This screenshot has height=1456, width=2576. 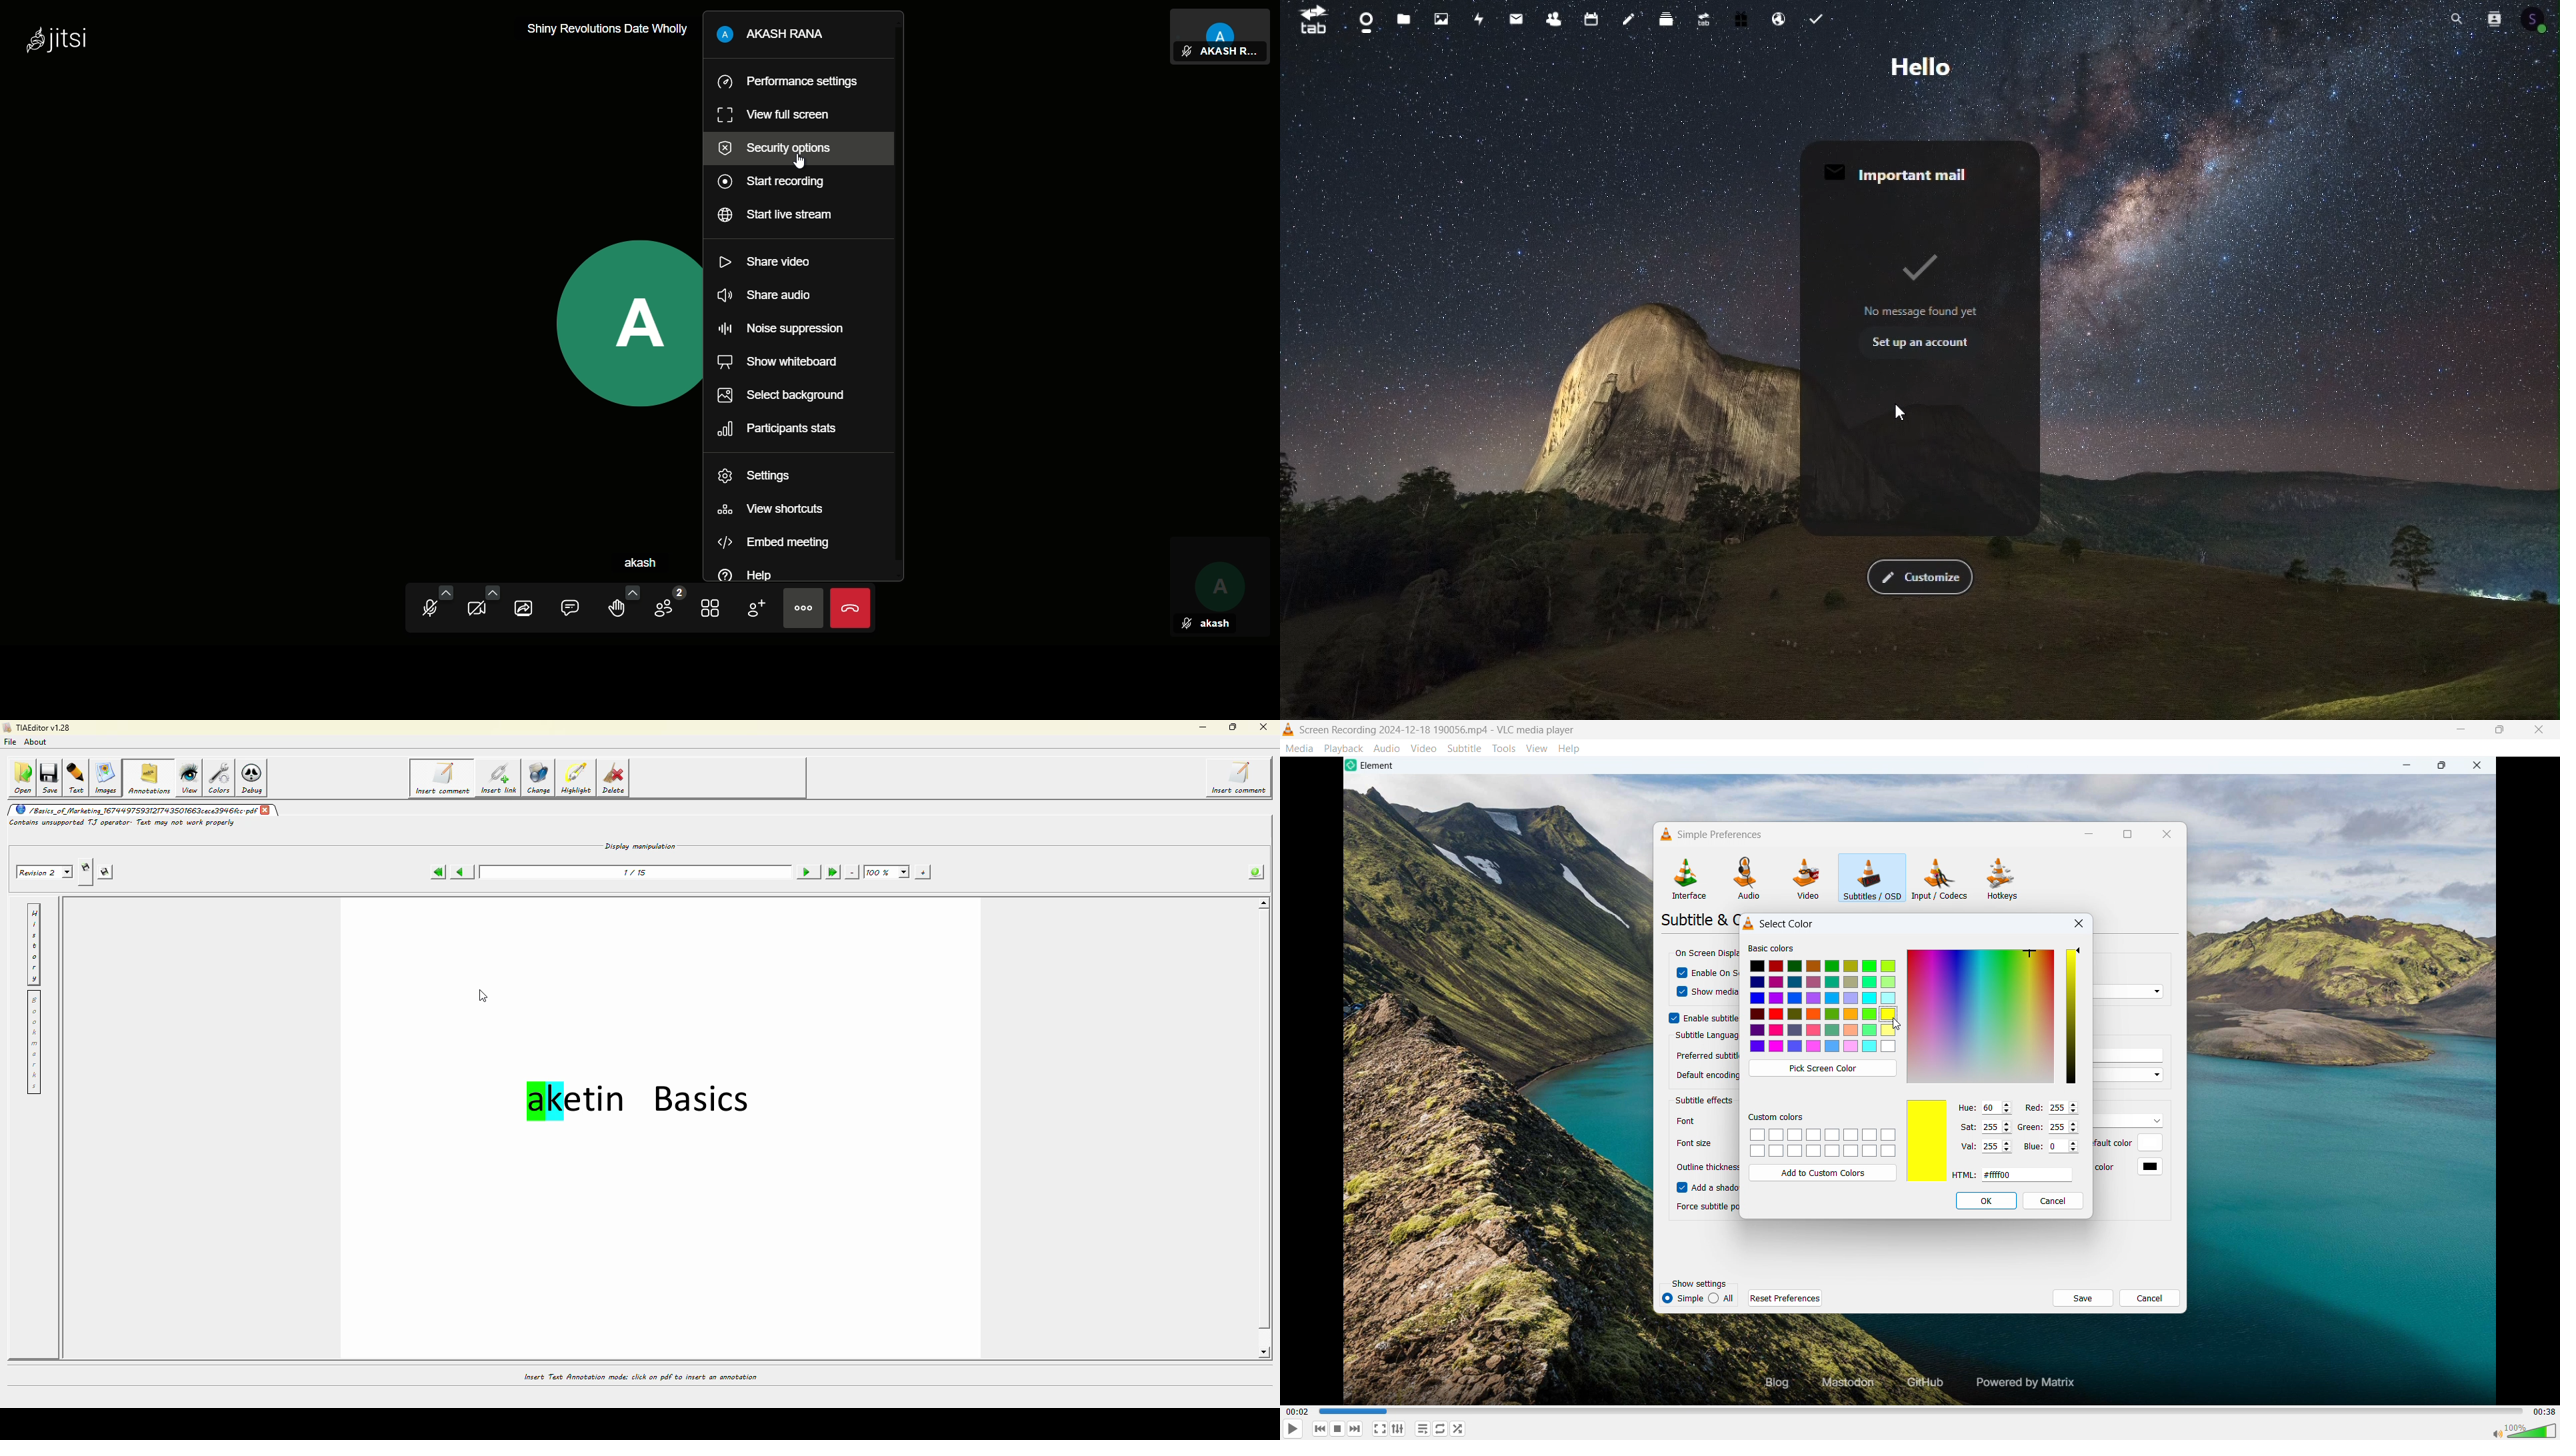 What do you see at coordinates (1691, 1121) in the screenshot?
I see `font` at bounding box center [1691, 1121].